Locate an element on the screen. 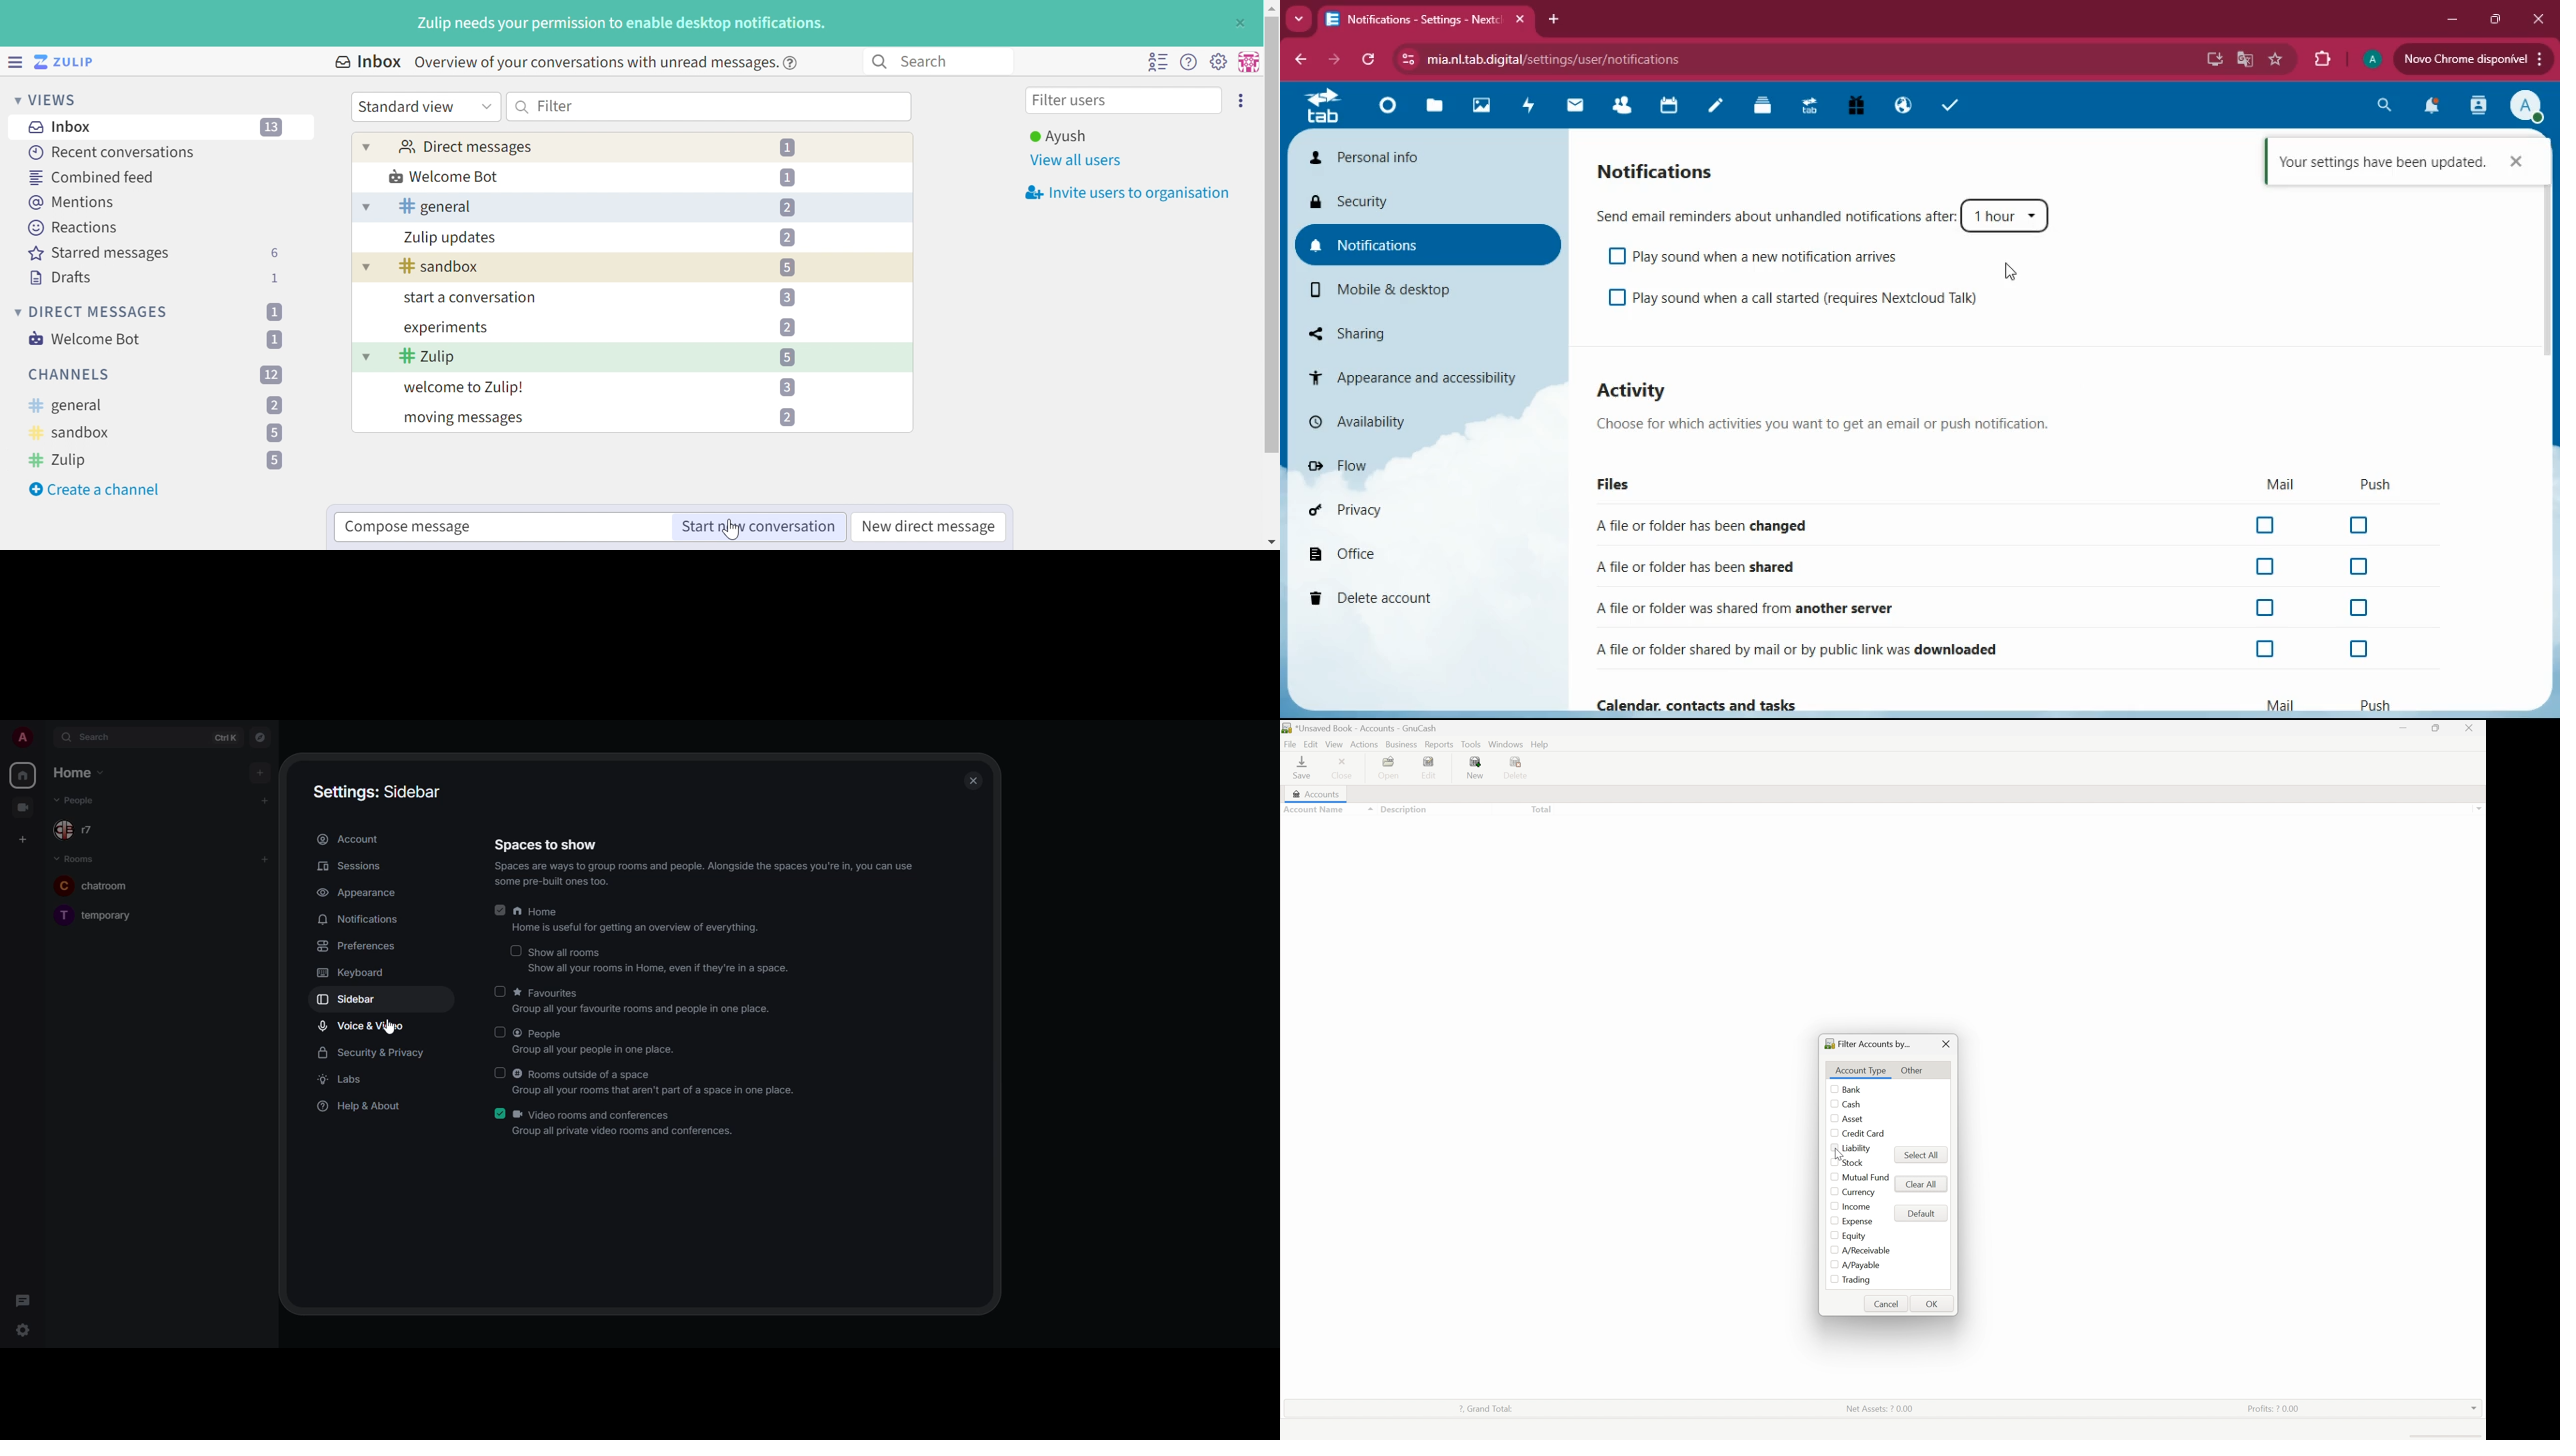 Image resolution: width=2576 pixels, height=1456 pixels. Liabilities is located at coordinates (1397, 882).